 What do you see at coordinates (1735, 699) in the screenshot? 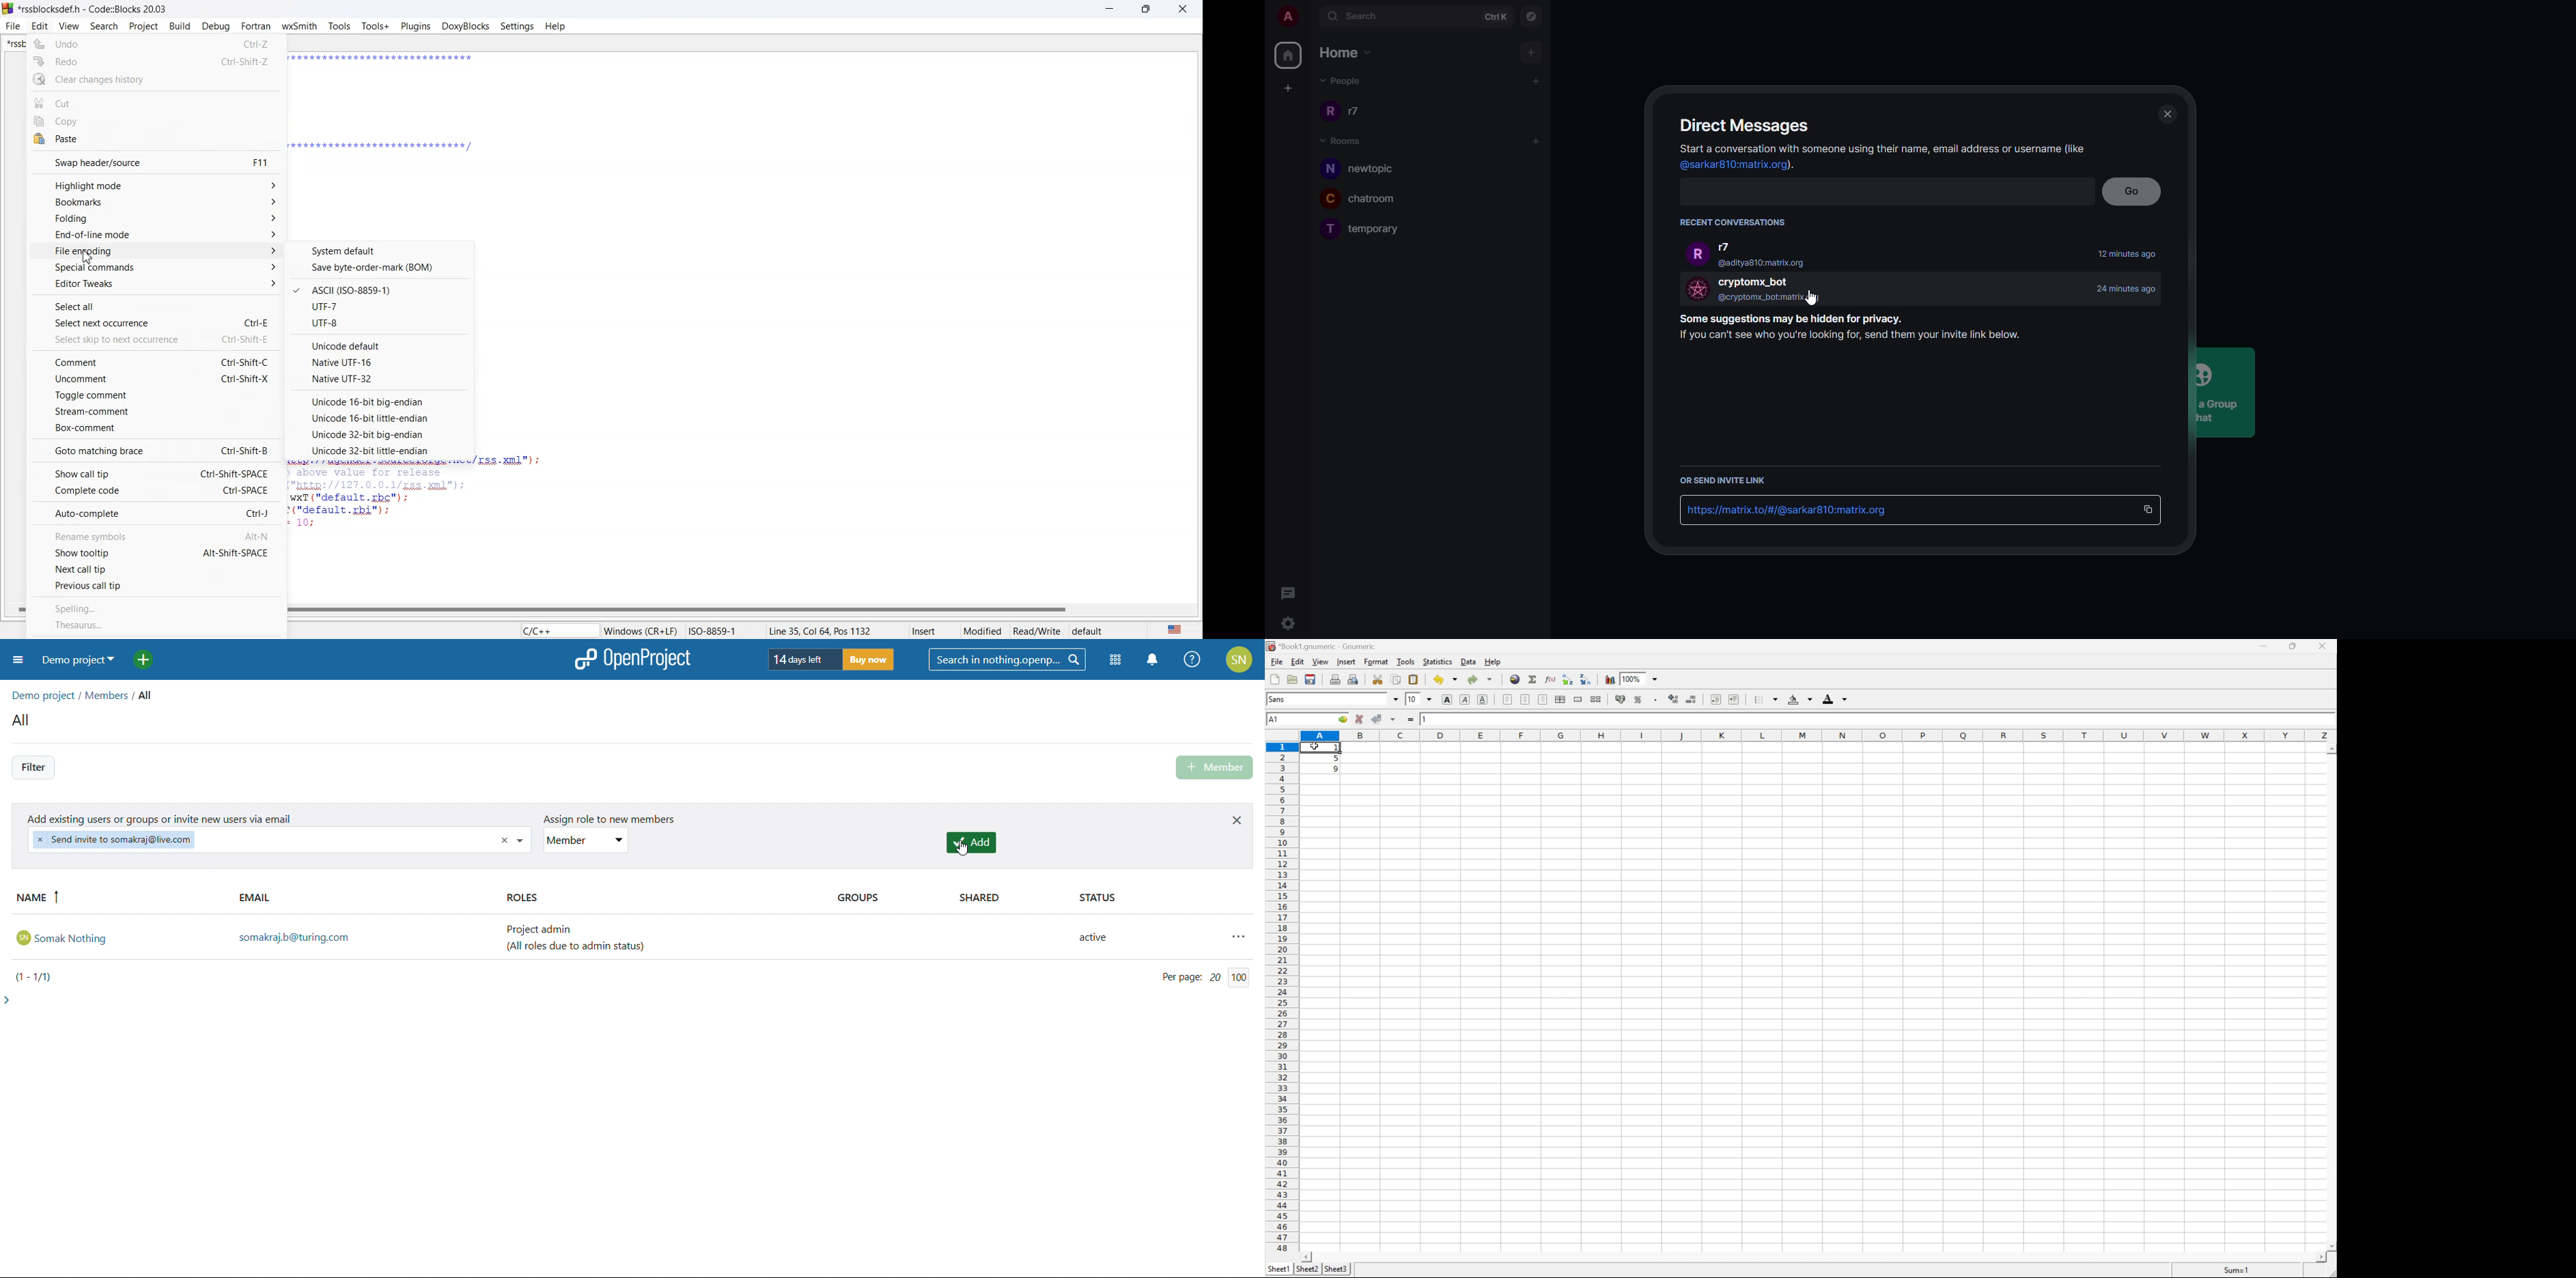
I see `increase indent` at bounding box center [1735, 699].